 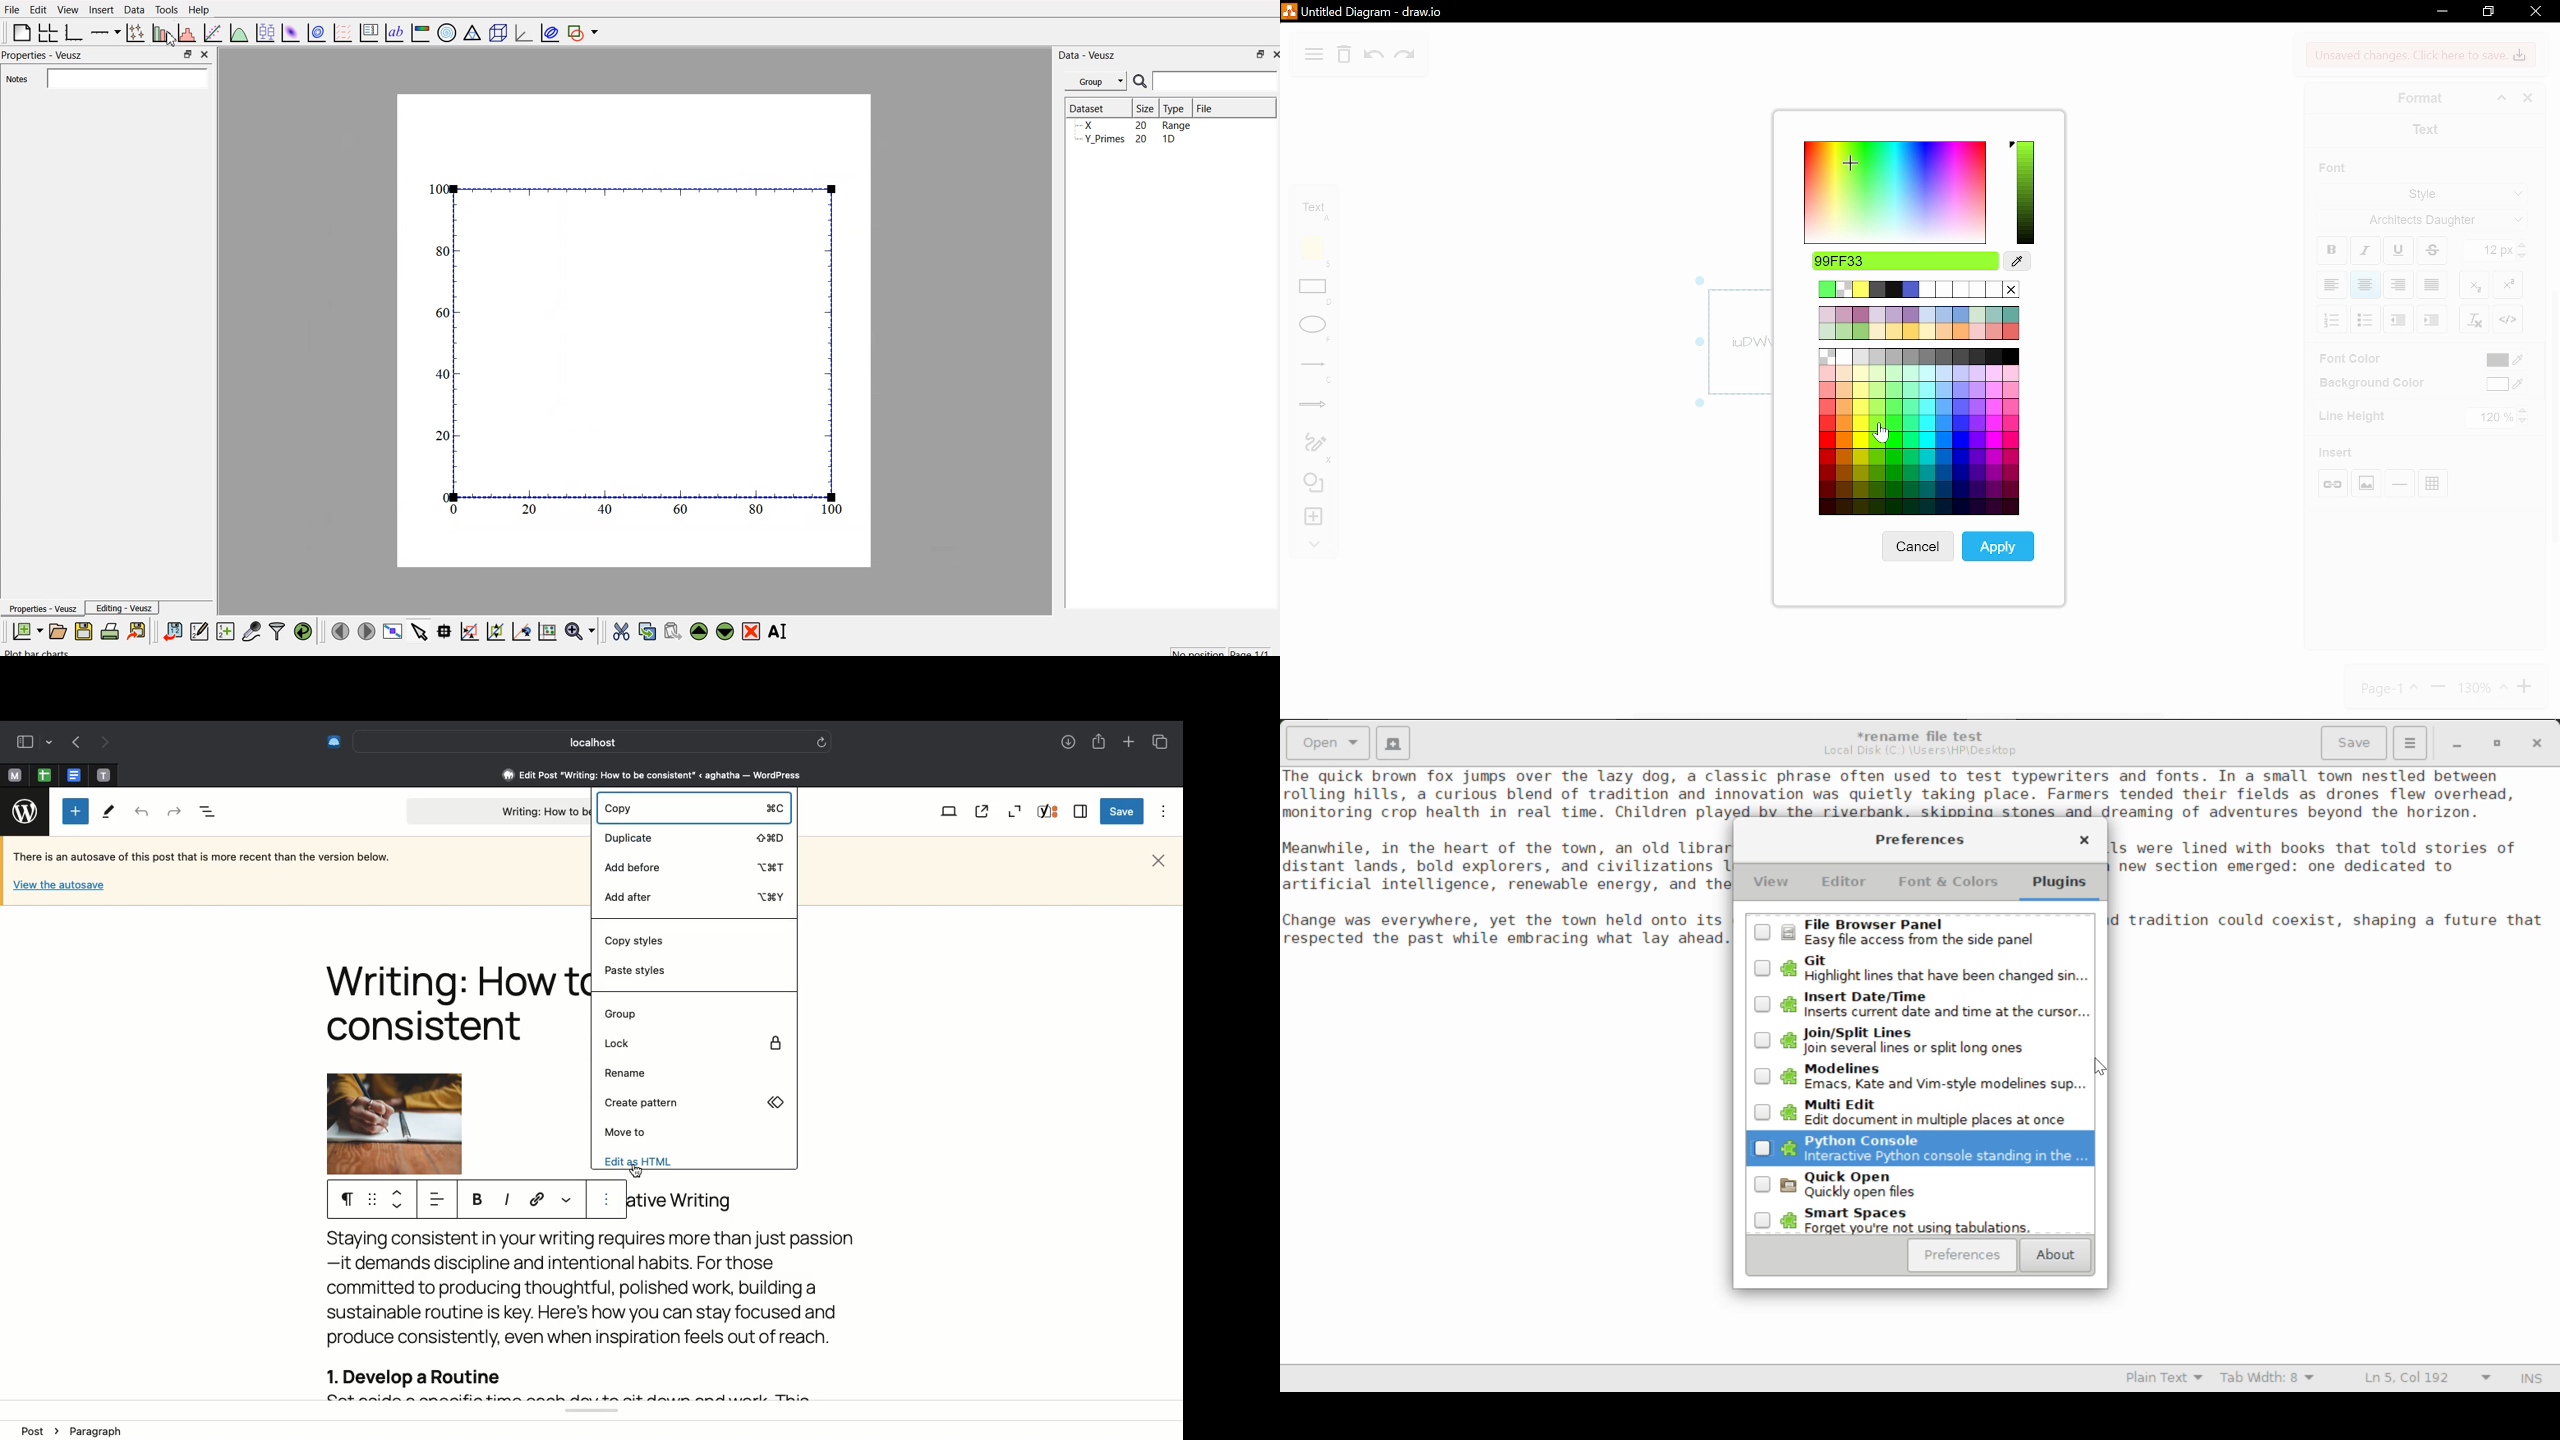 What do you see at coordinates (1161, 811) in the screenshot?
I see `Options` at bounding box center [1161, 811].